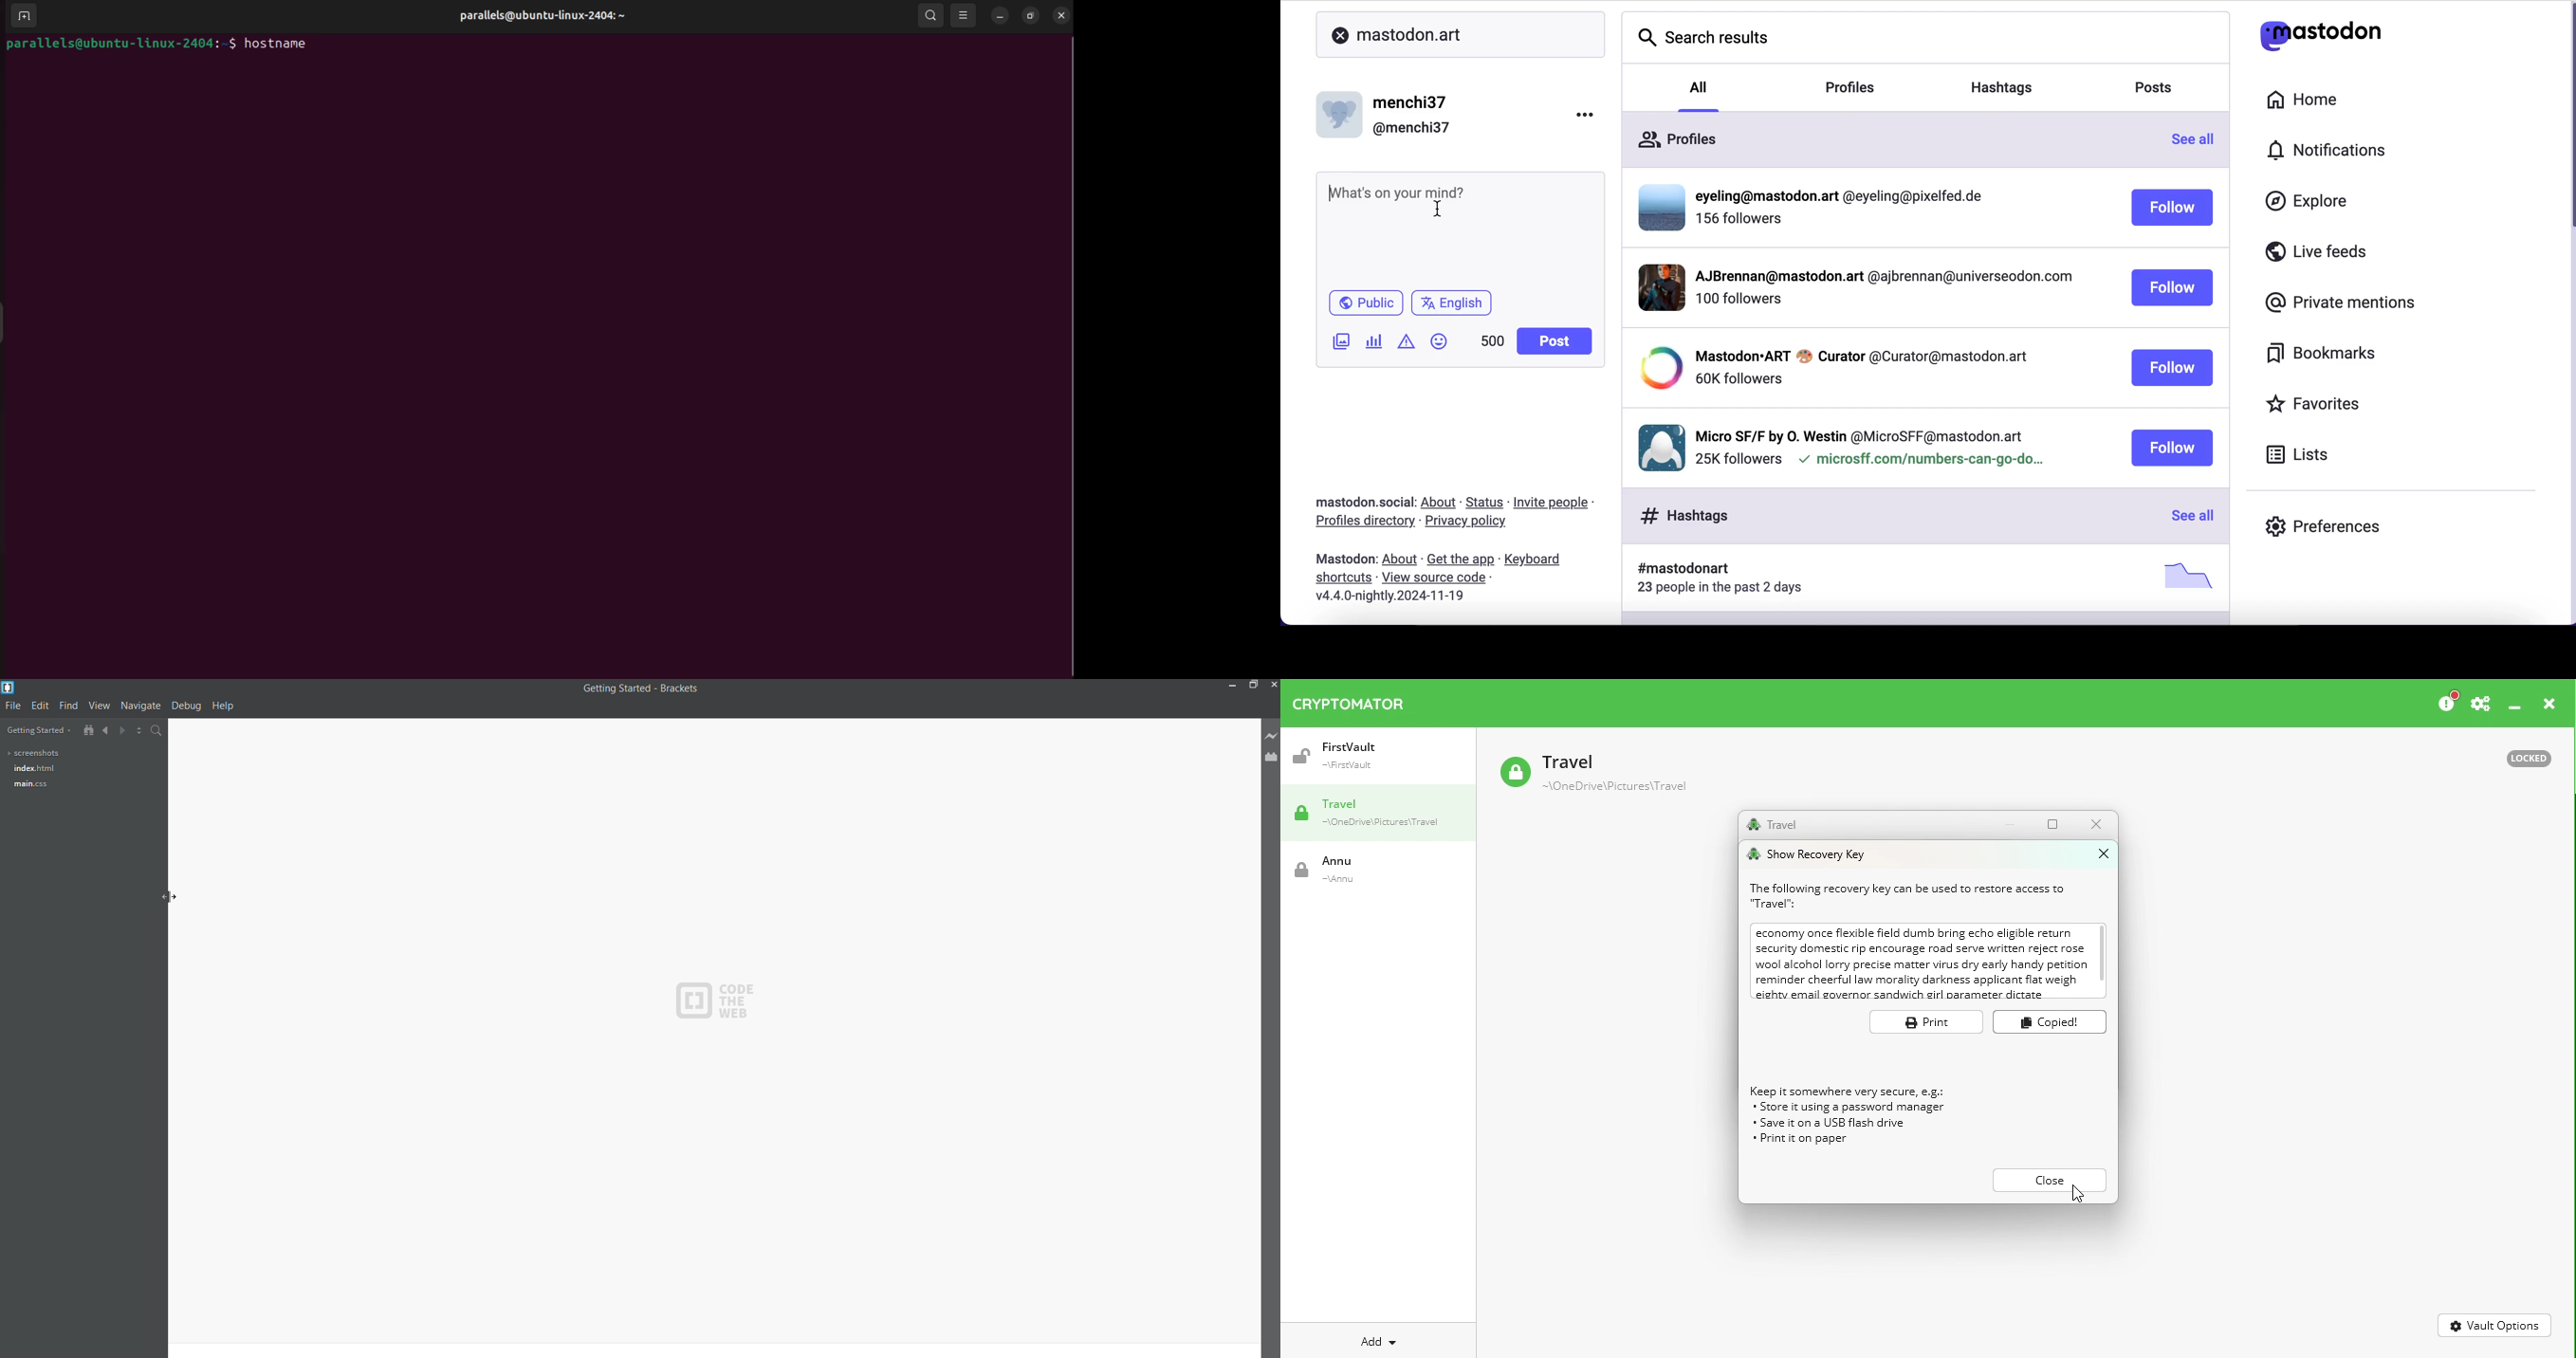 The width and height of the screenshot is (2576, 1372). I want to click on invite people, so click(1557, 504).